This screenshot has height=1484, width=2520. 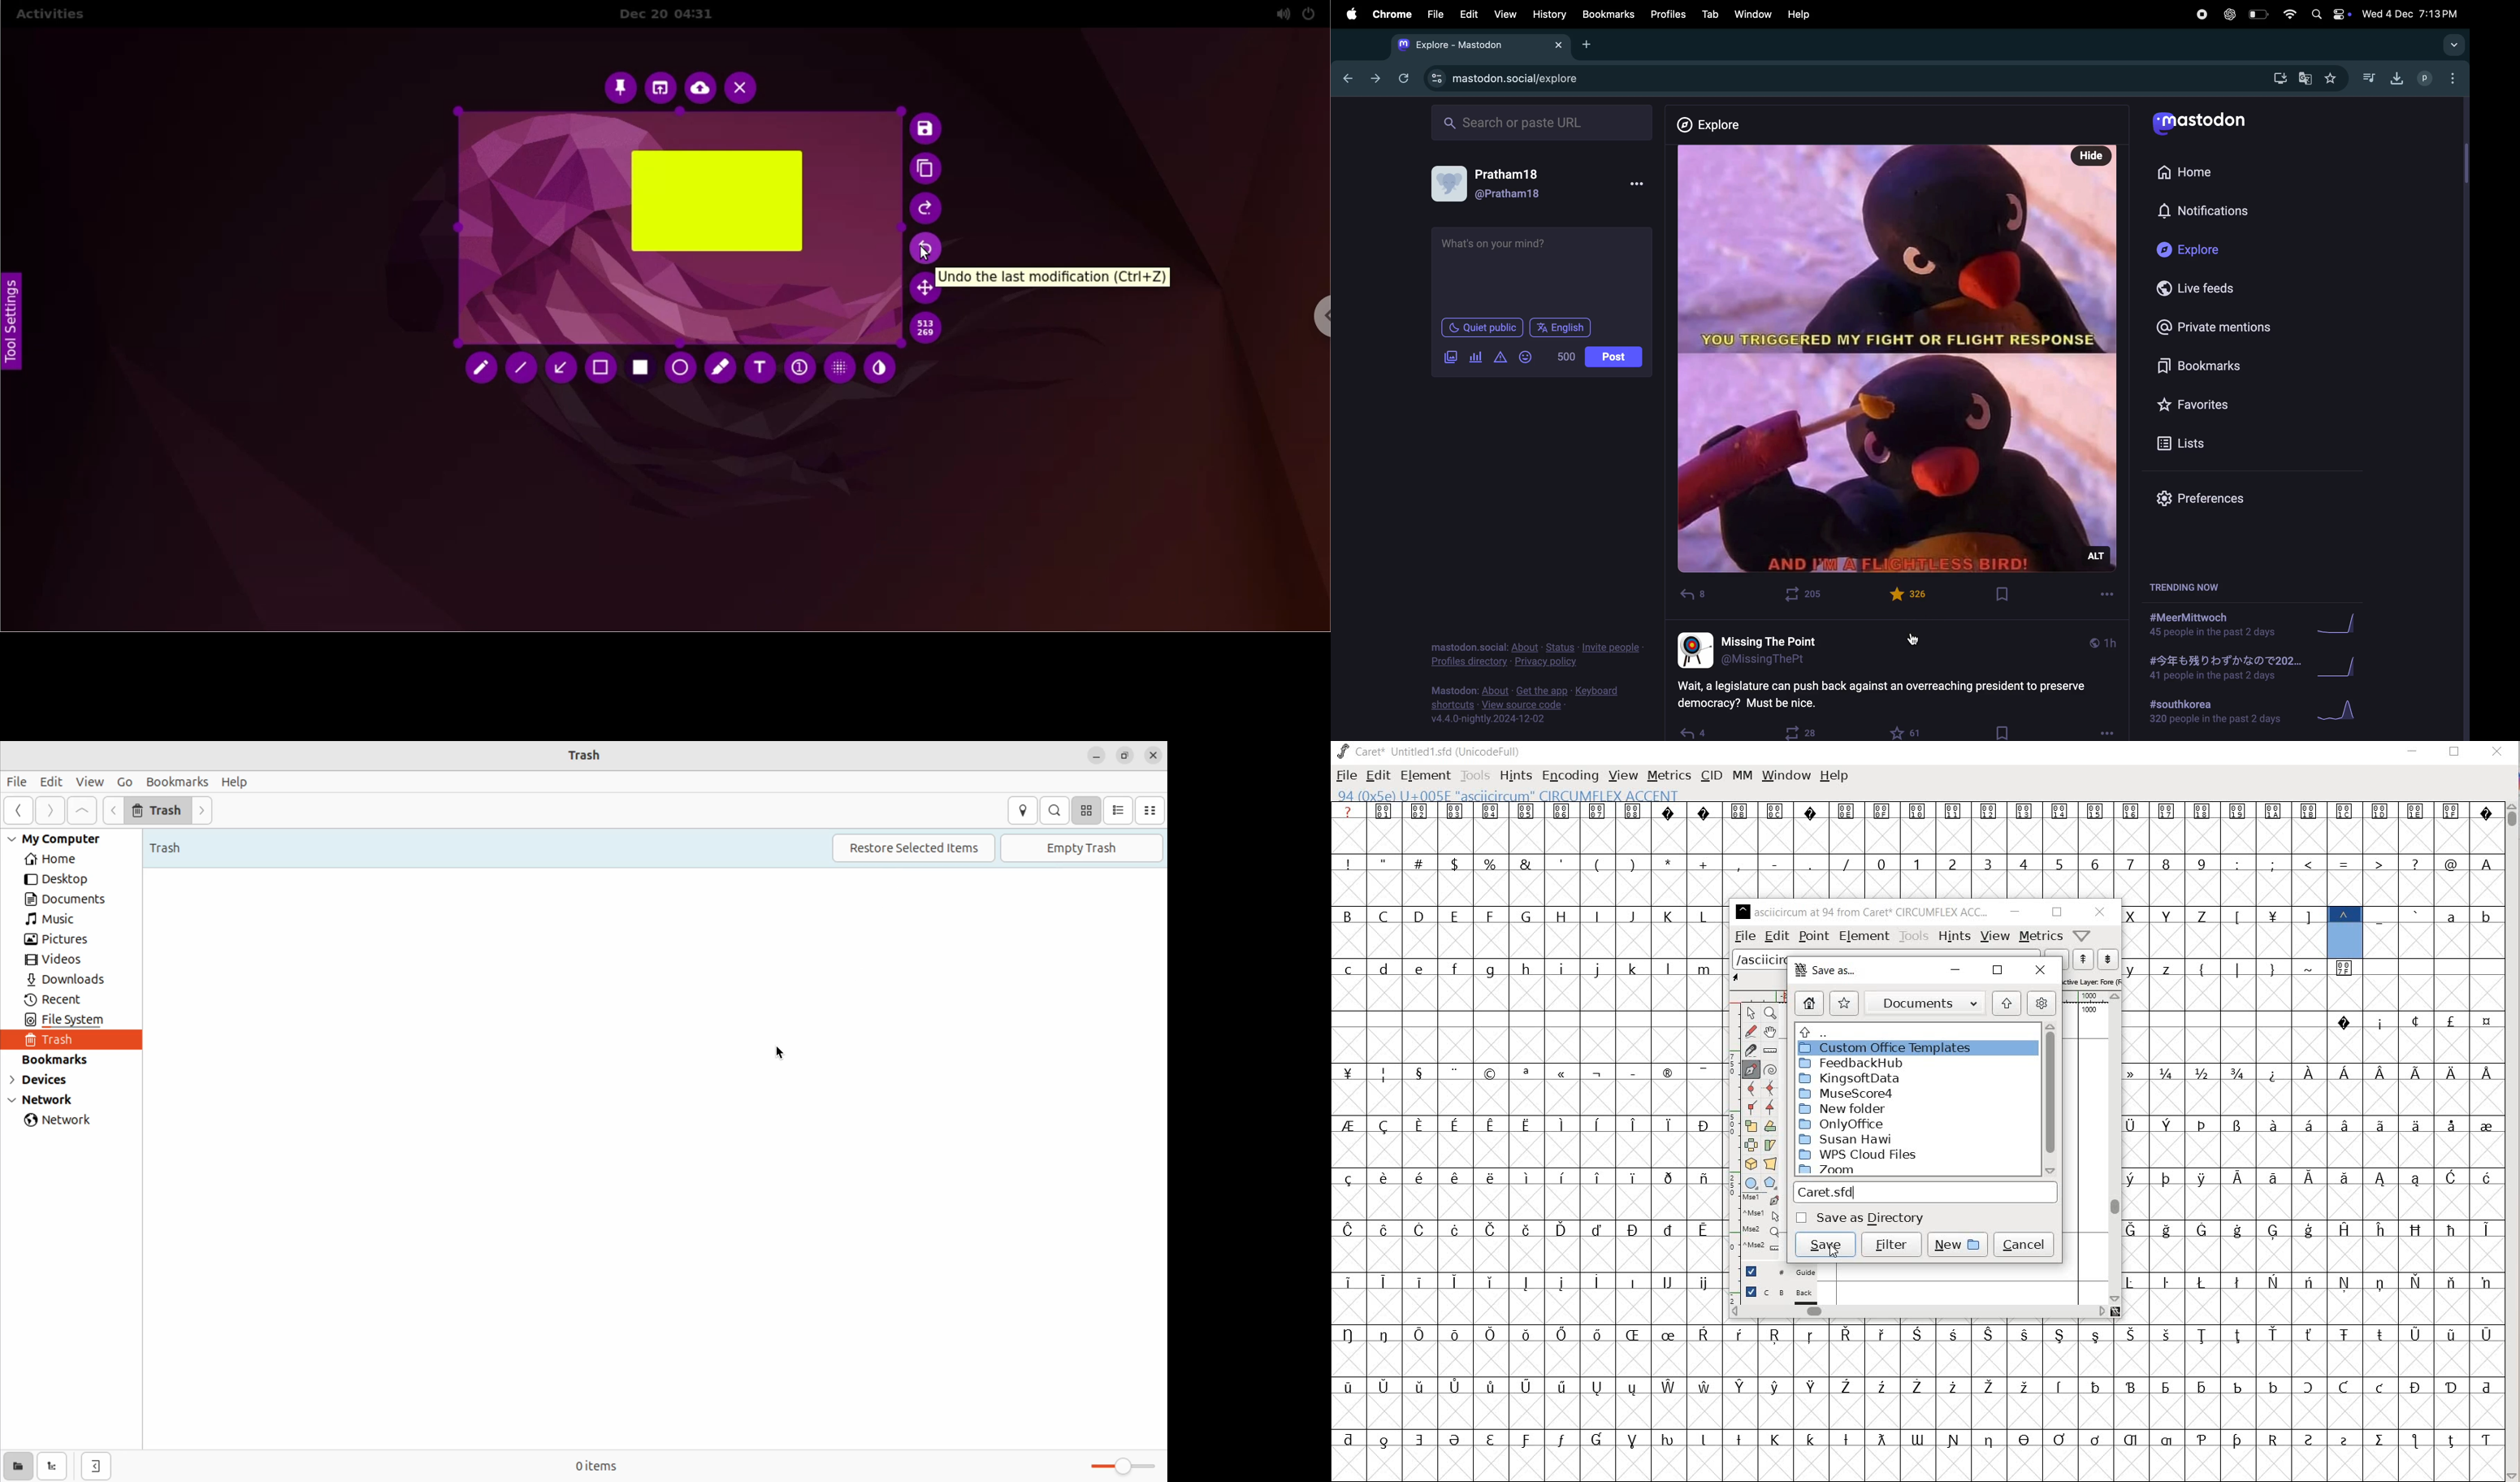 What do you see at coordinates (2104, 595) in the screenshot?
I see `more` at bounding box center [2104, 595].